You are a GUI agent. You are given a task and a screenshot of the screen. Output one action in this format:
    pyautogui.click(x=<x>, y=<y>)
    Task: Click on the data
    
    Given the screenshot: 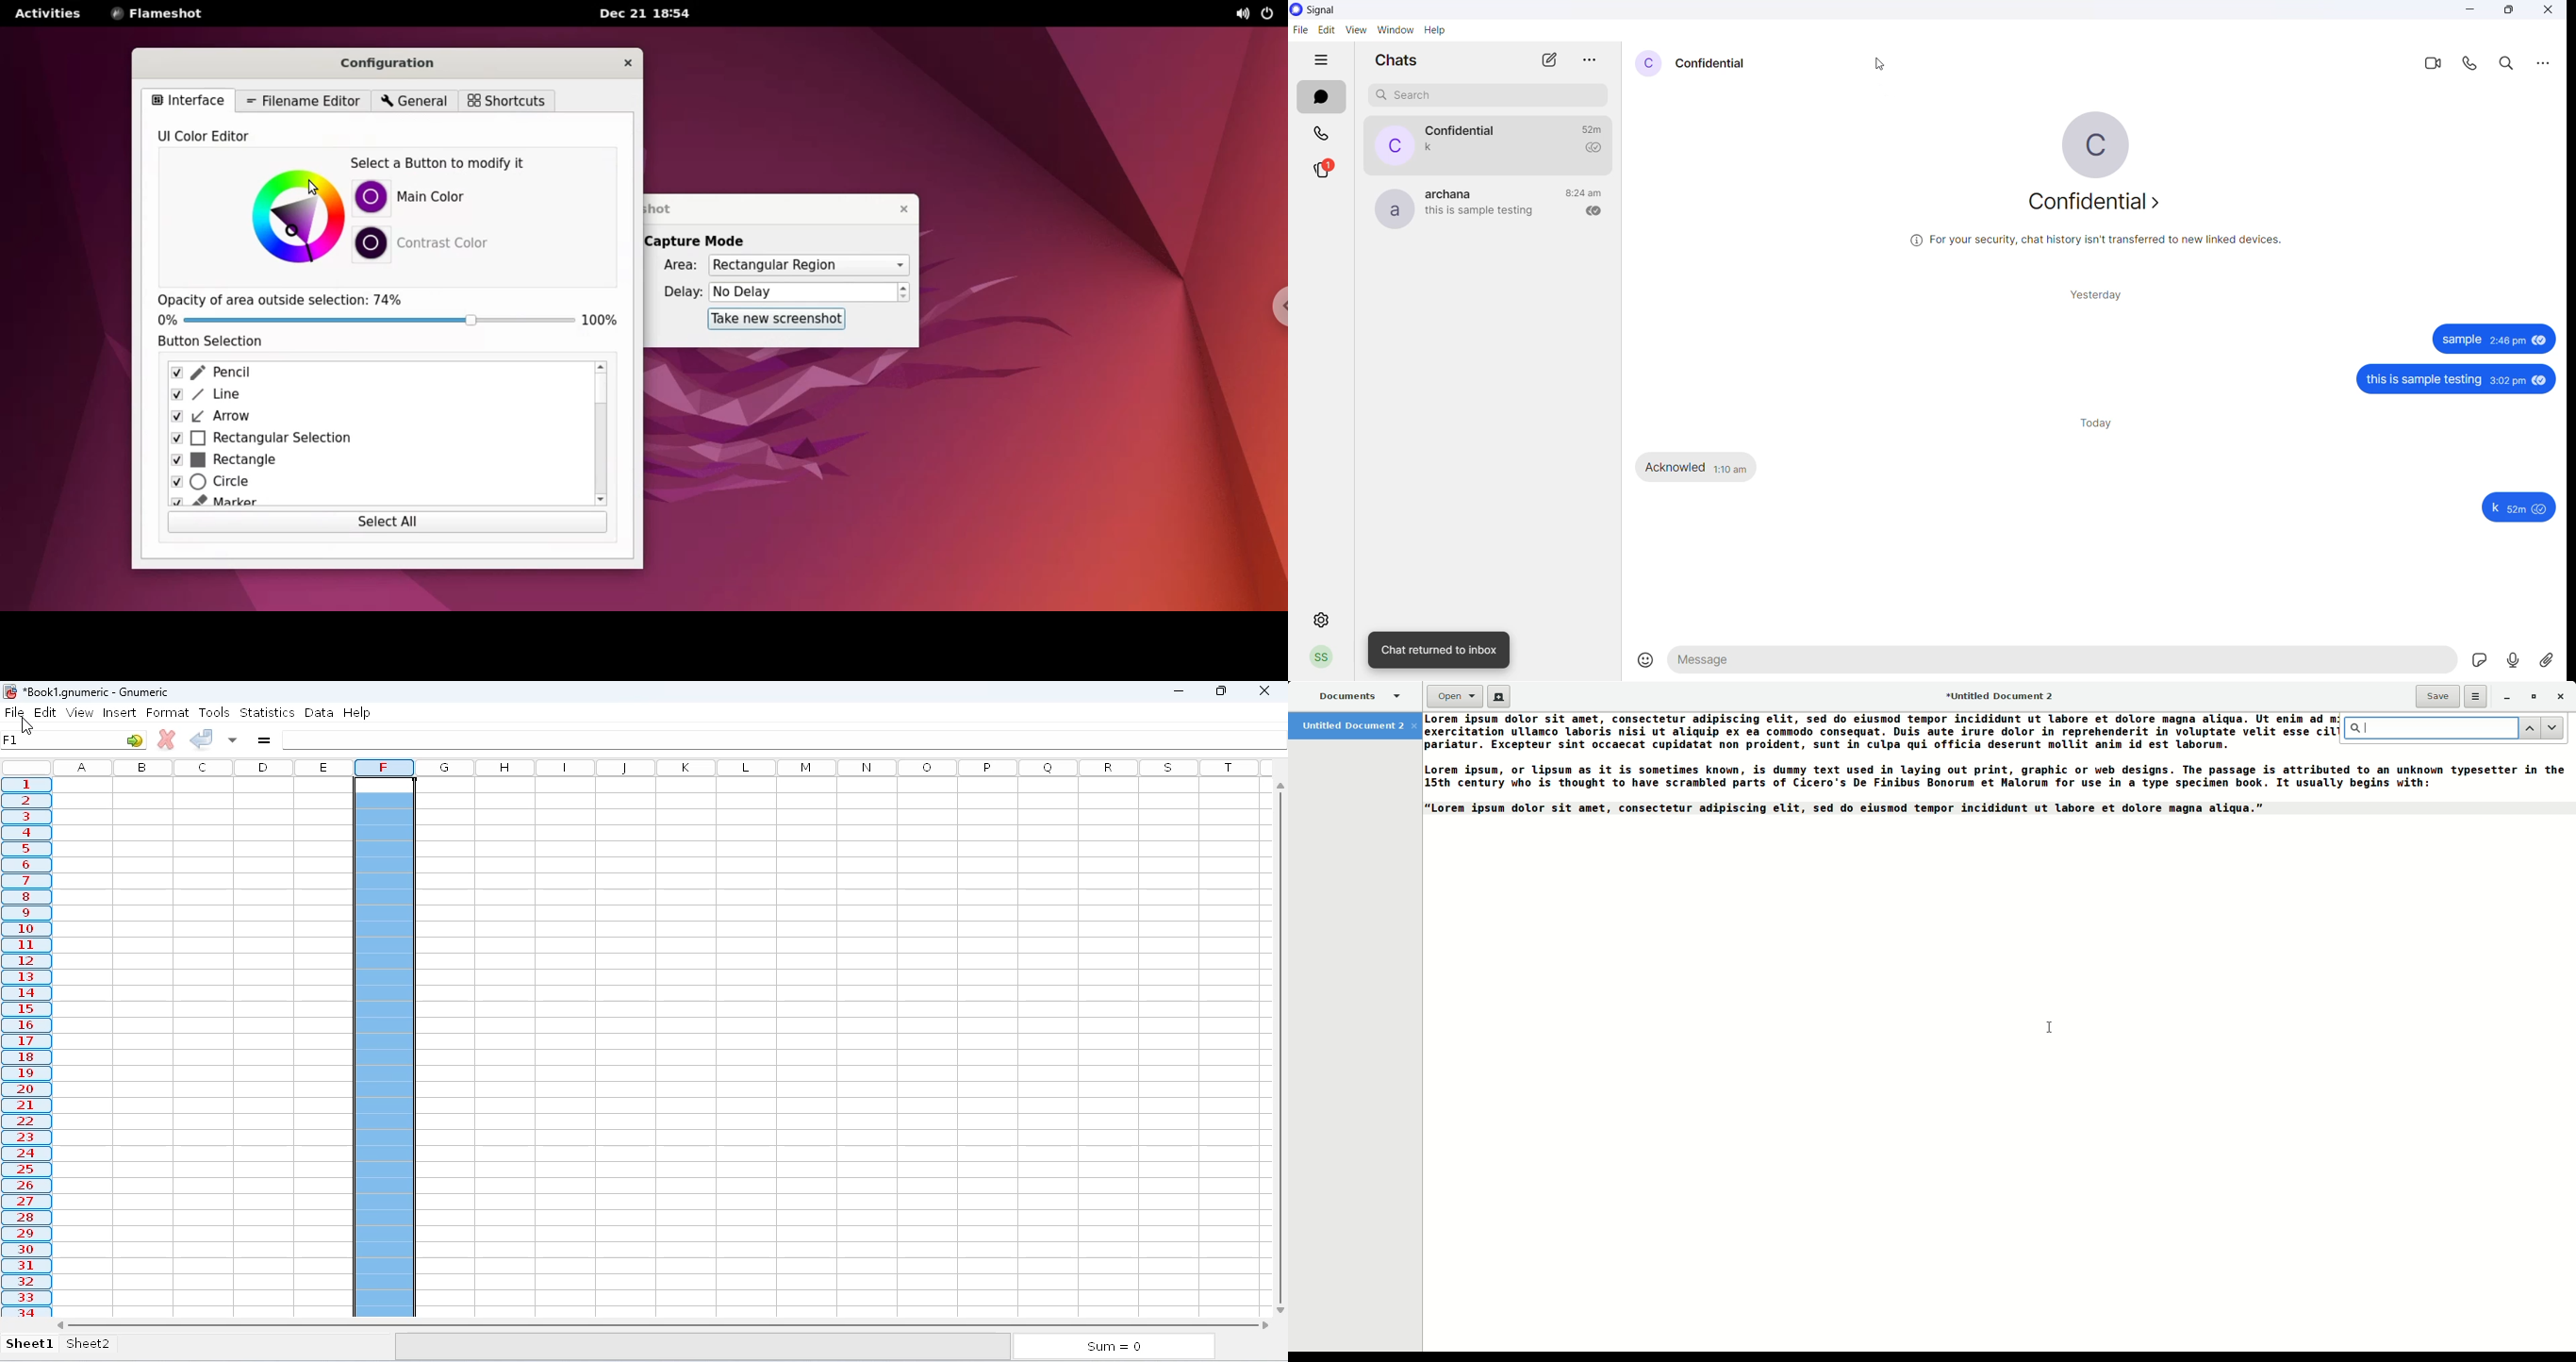 What is the action you would take?
    pyautogui.click(x=320, y=712)
    